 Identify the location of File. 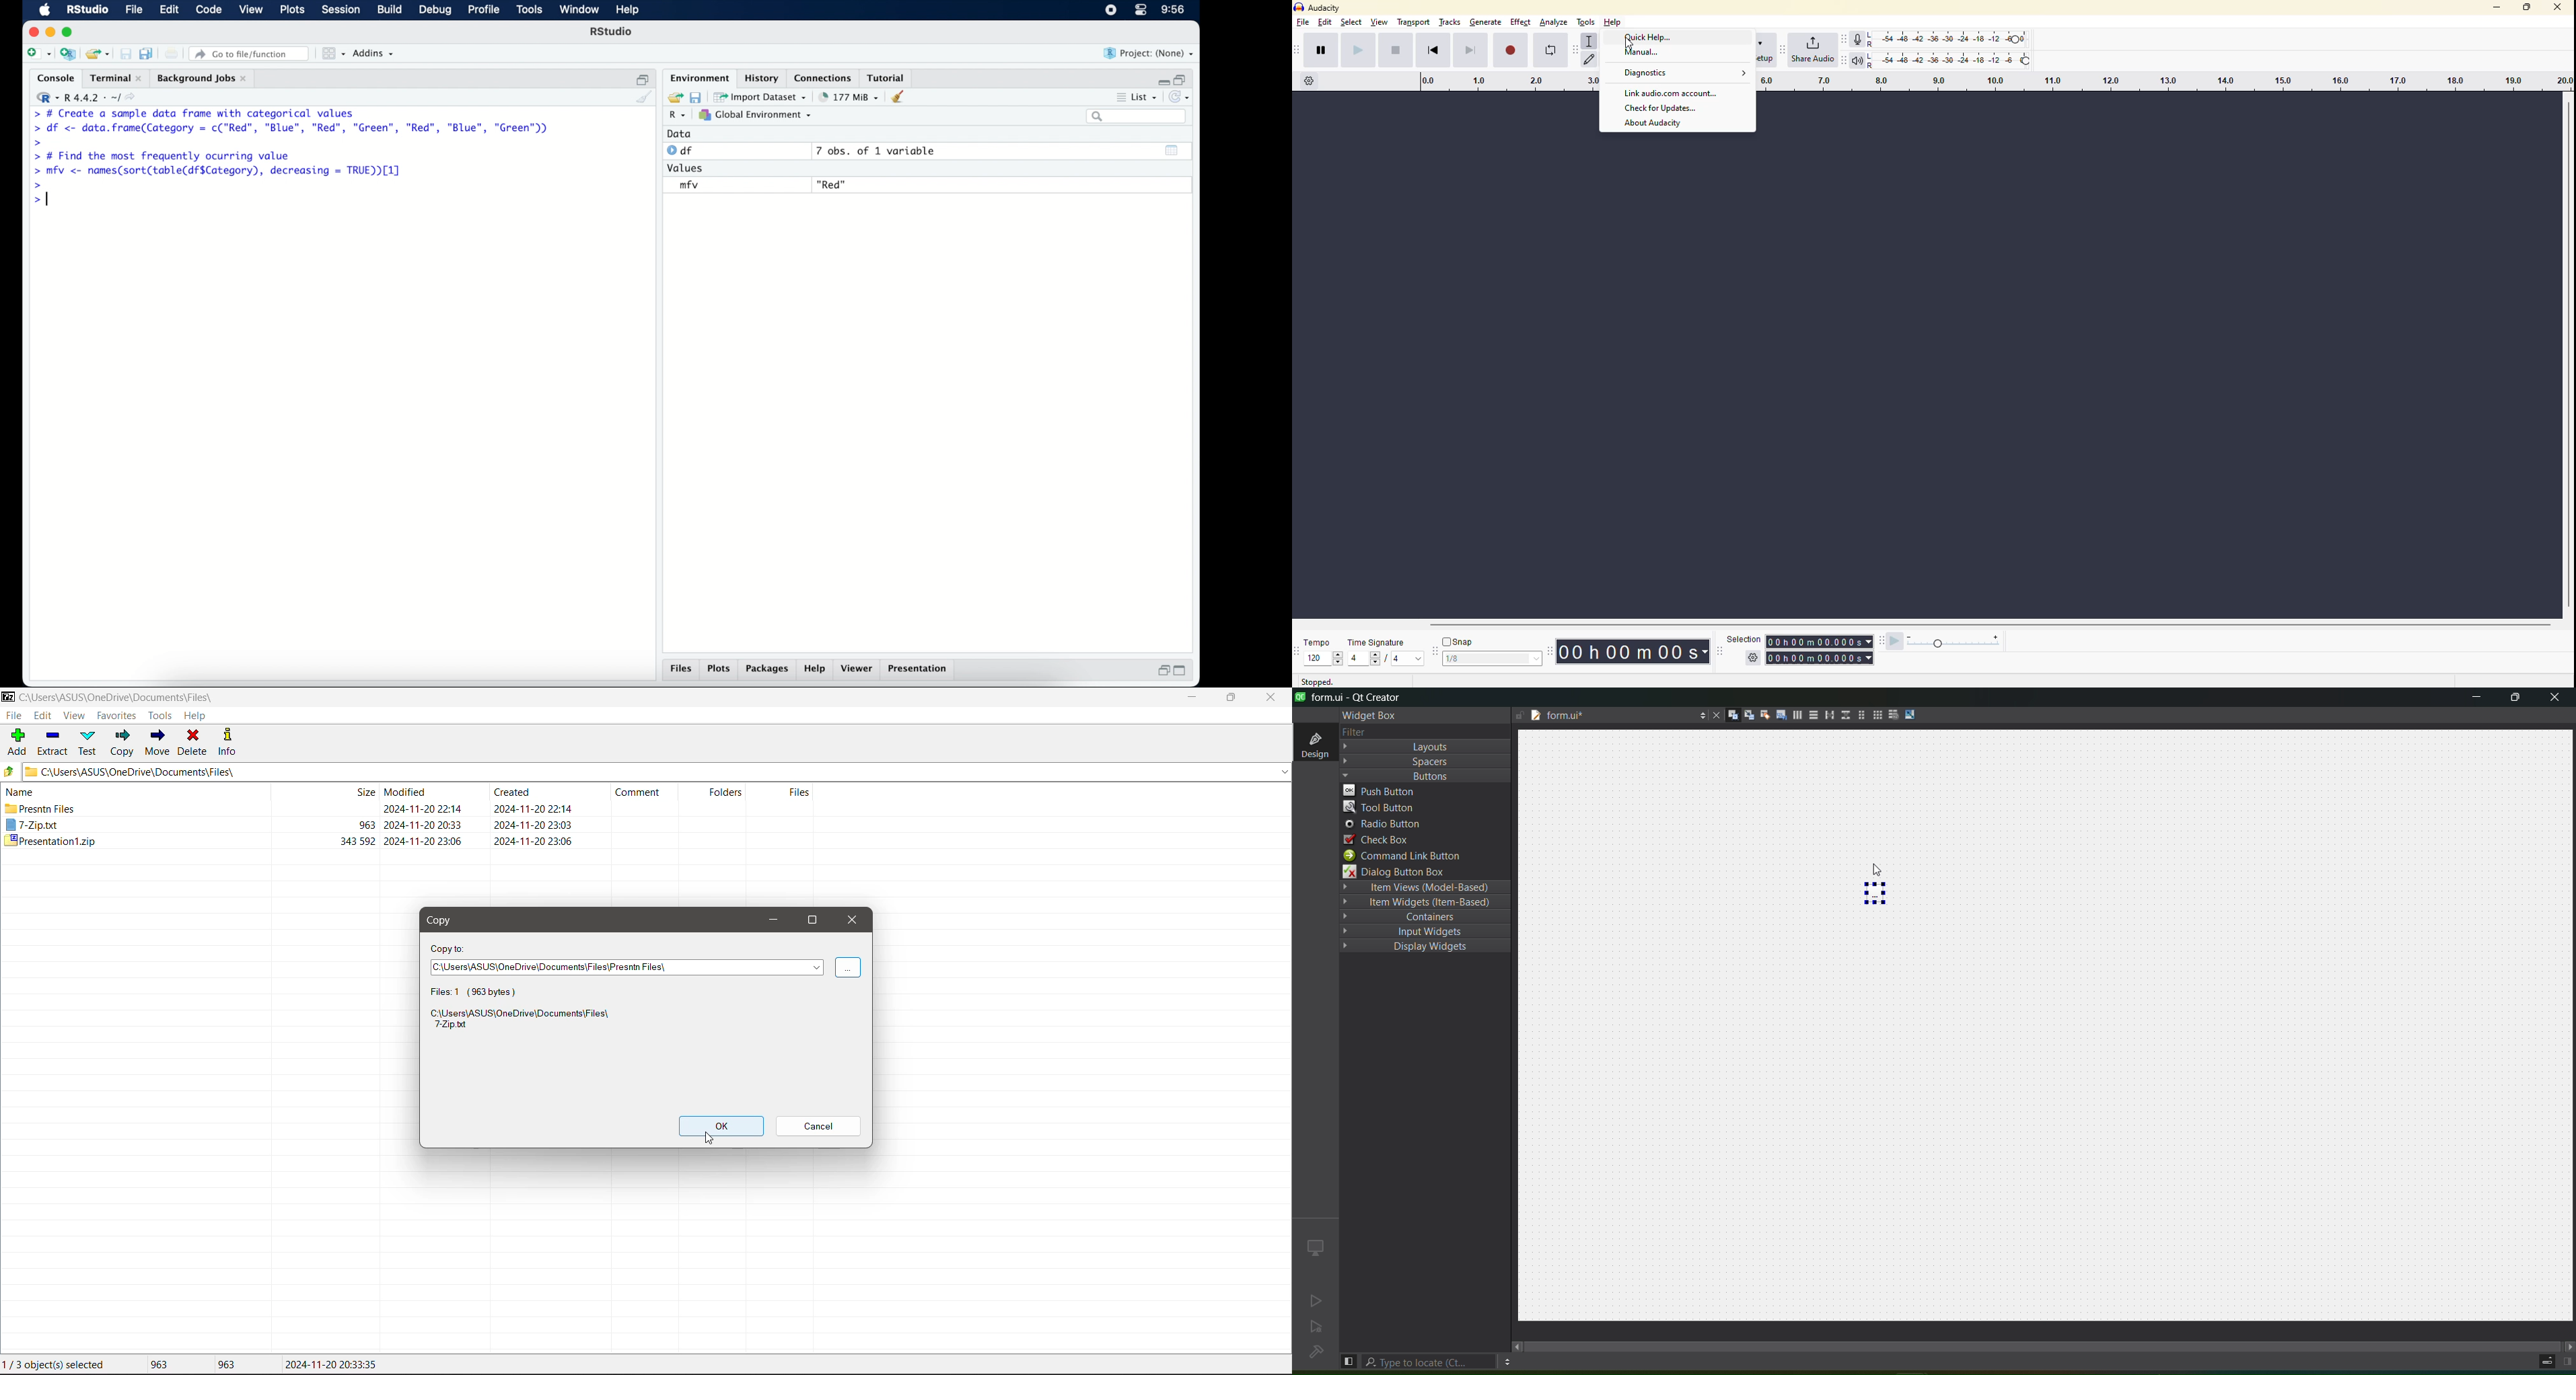
(13, 715).